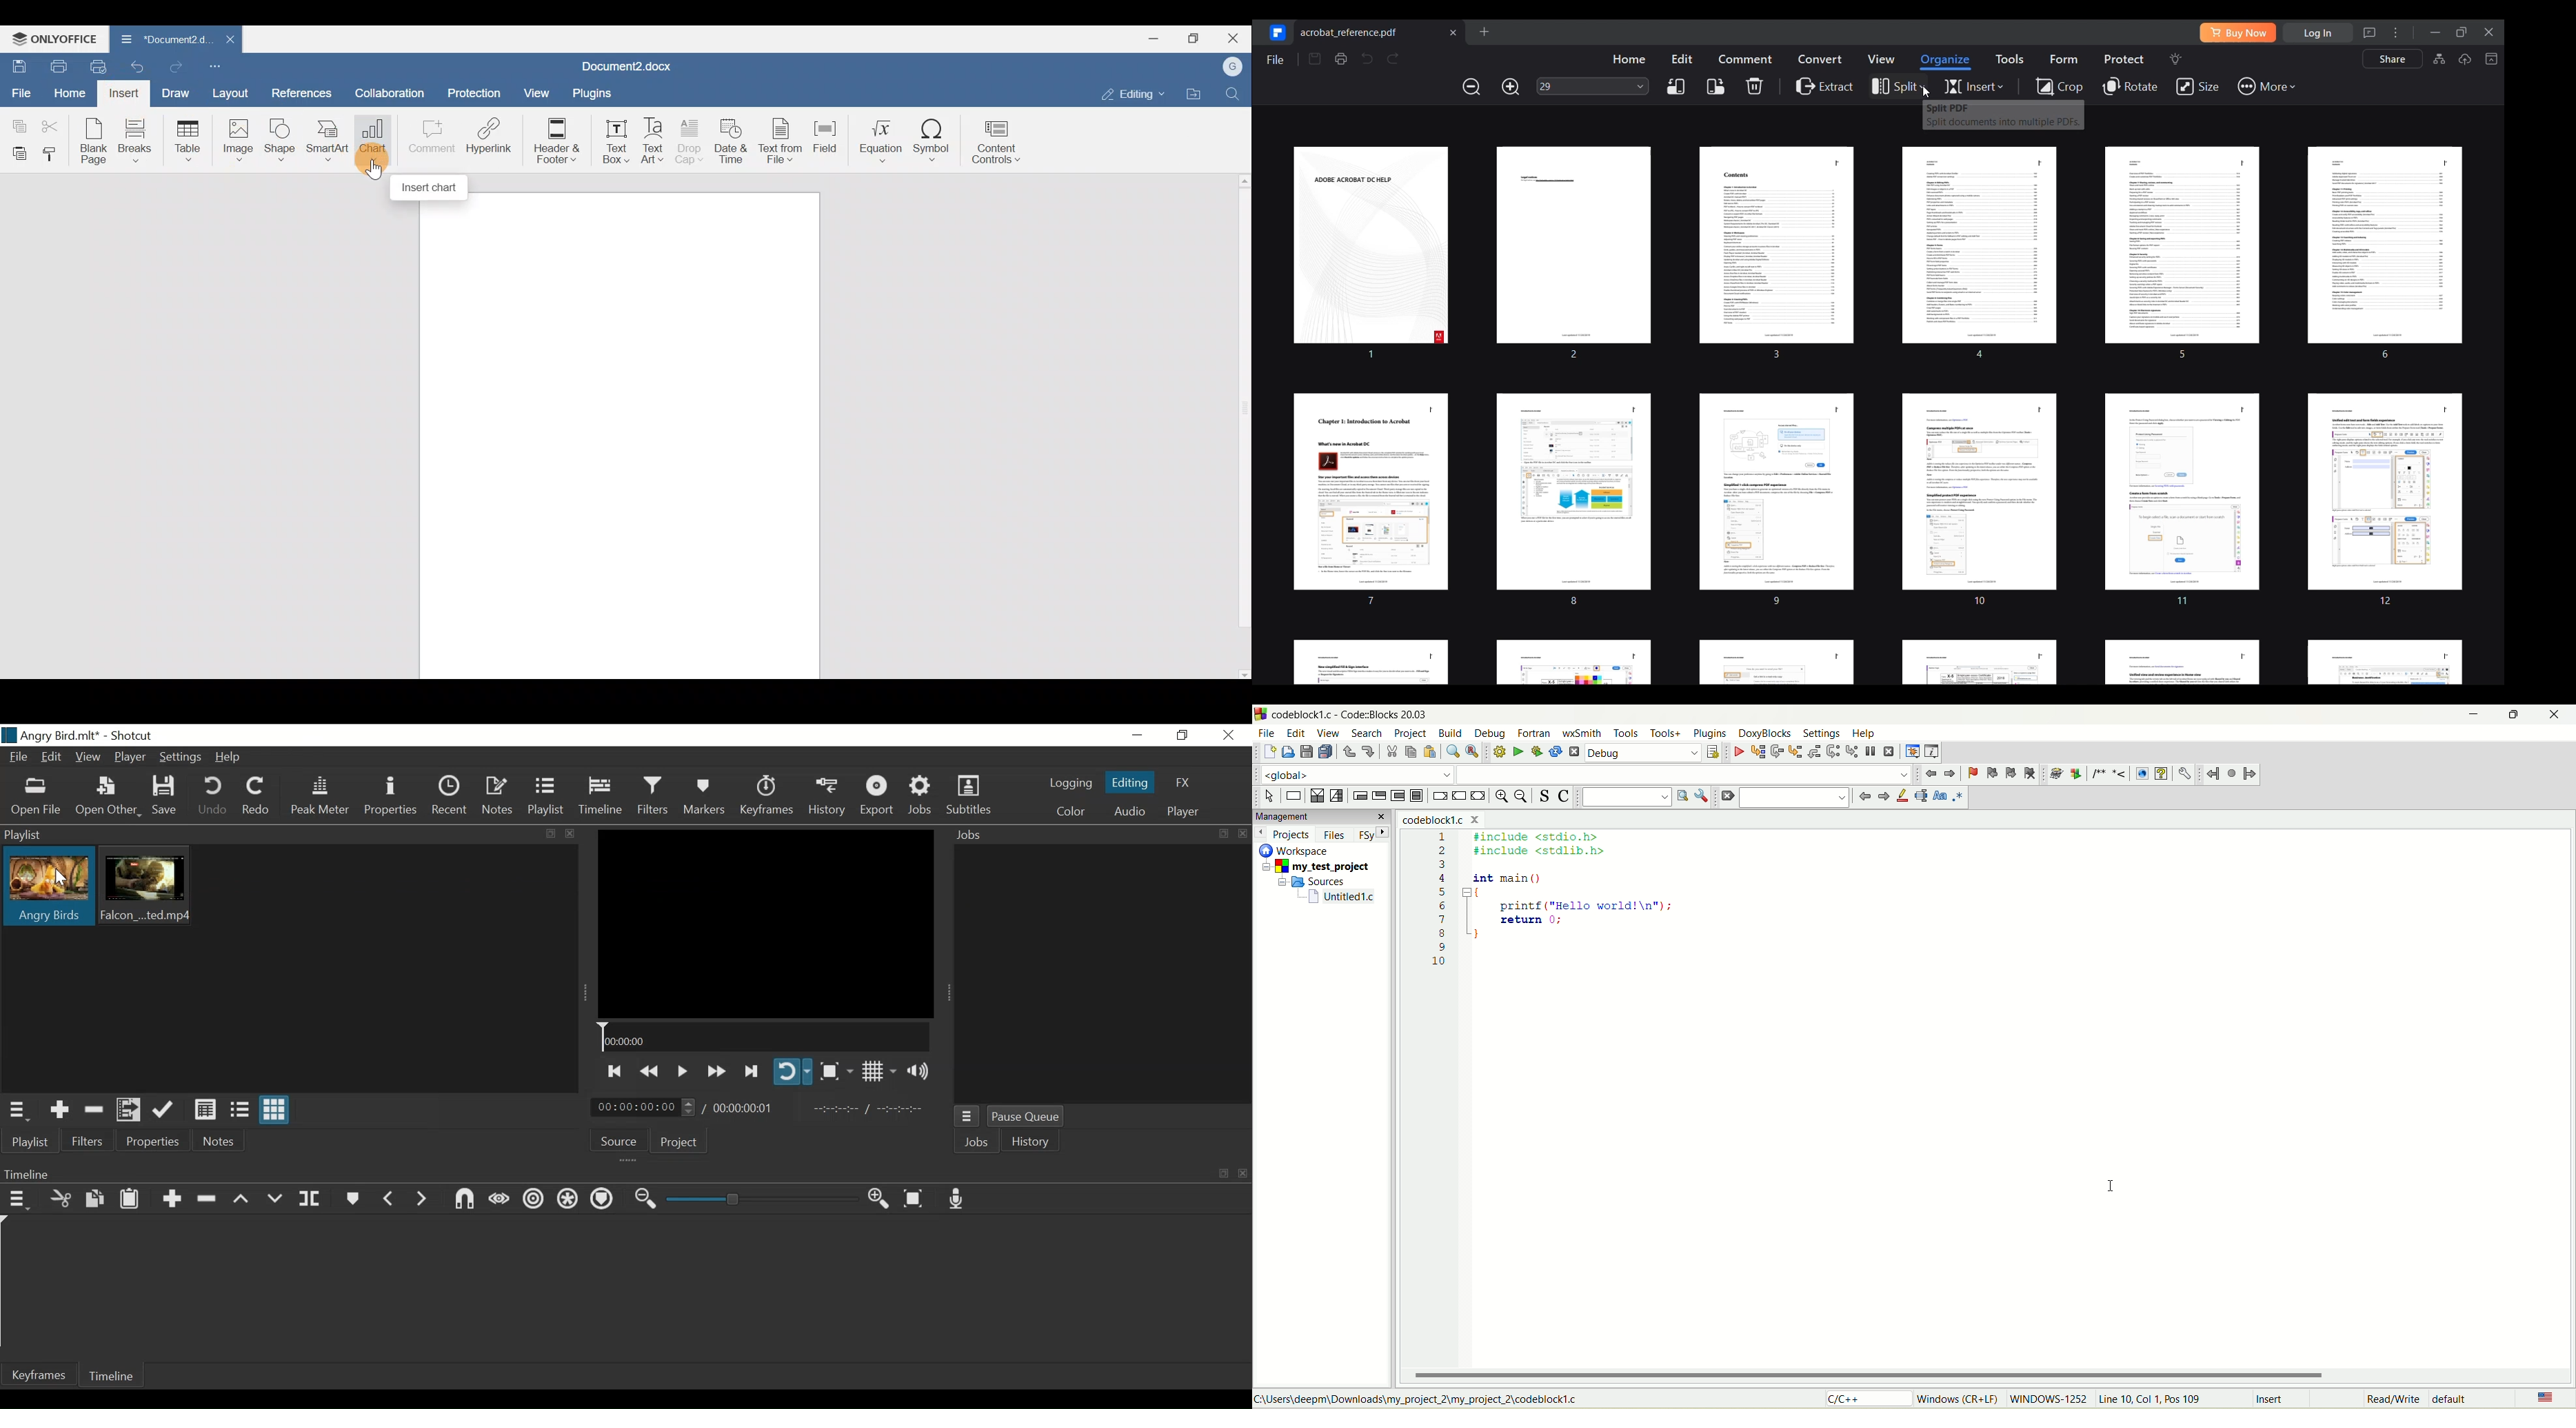  Describe the element at coordinates (371, 160) in the screenshot. I see `Cursor on chart` at that location.